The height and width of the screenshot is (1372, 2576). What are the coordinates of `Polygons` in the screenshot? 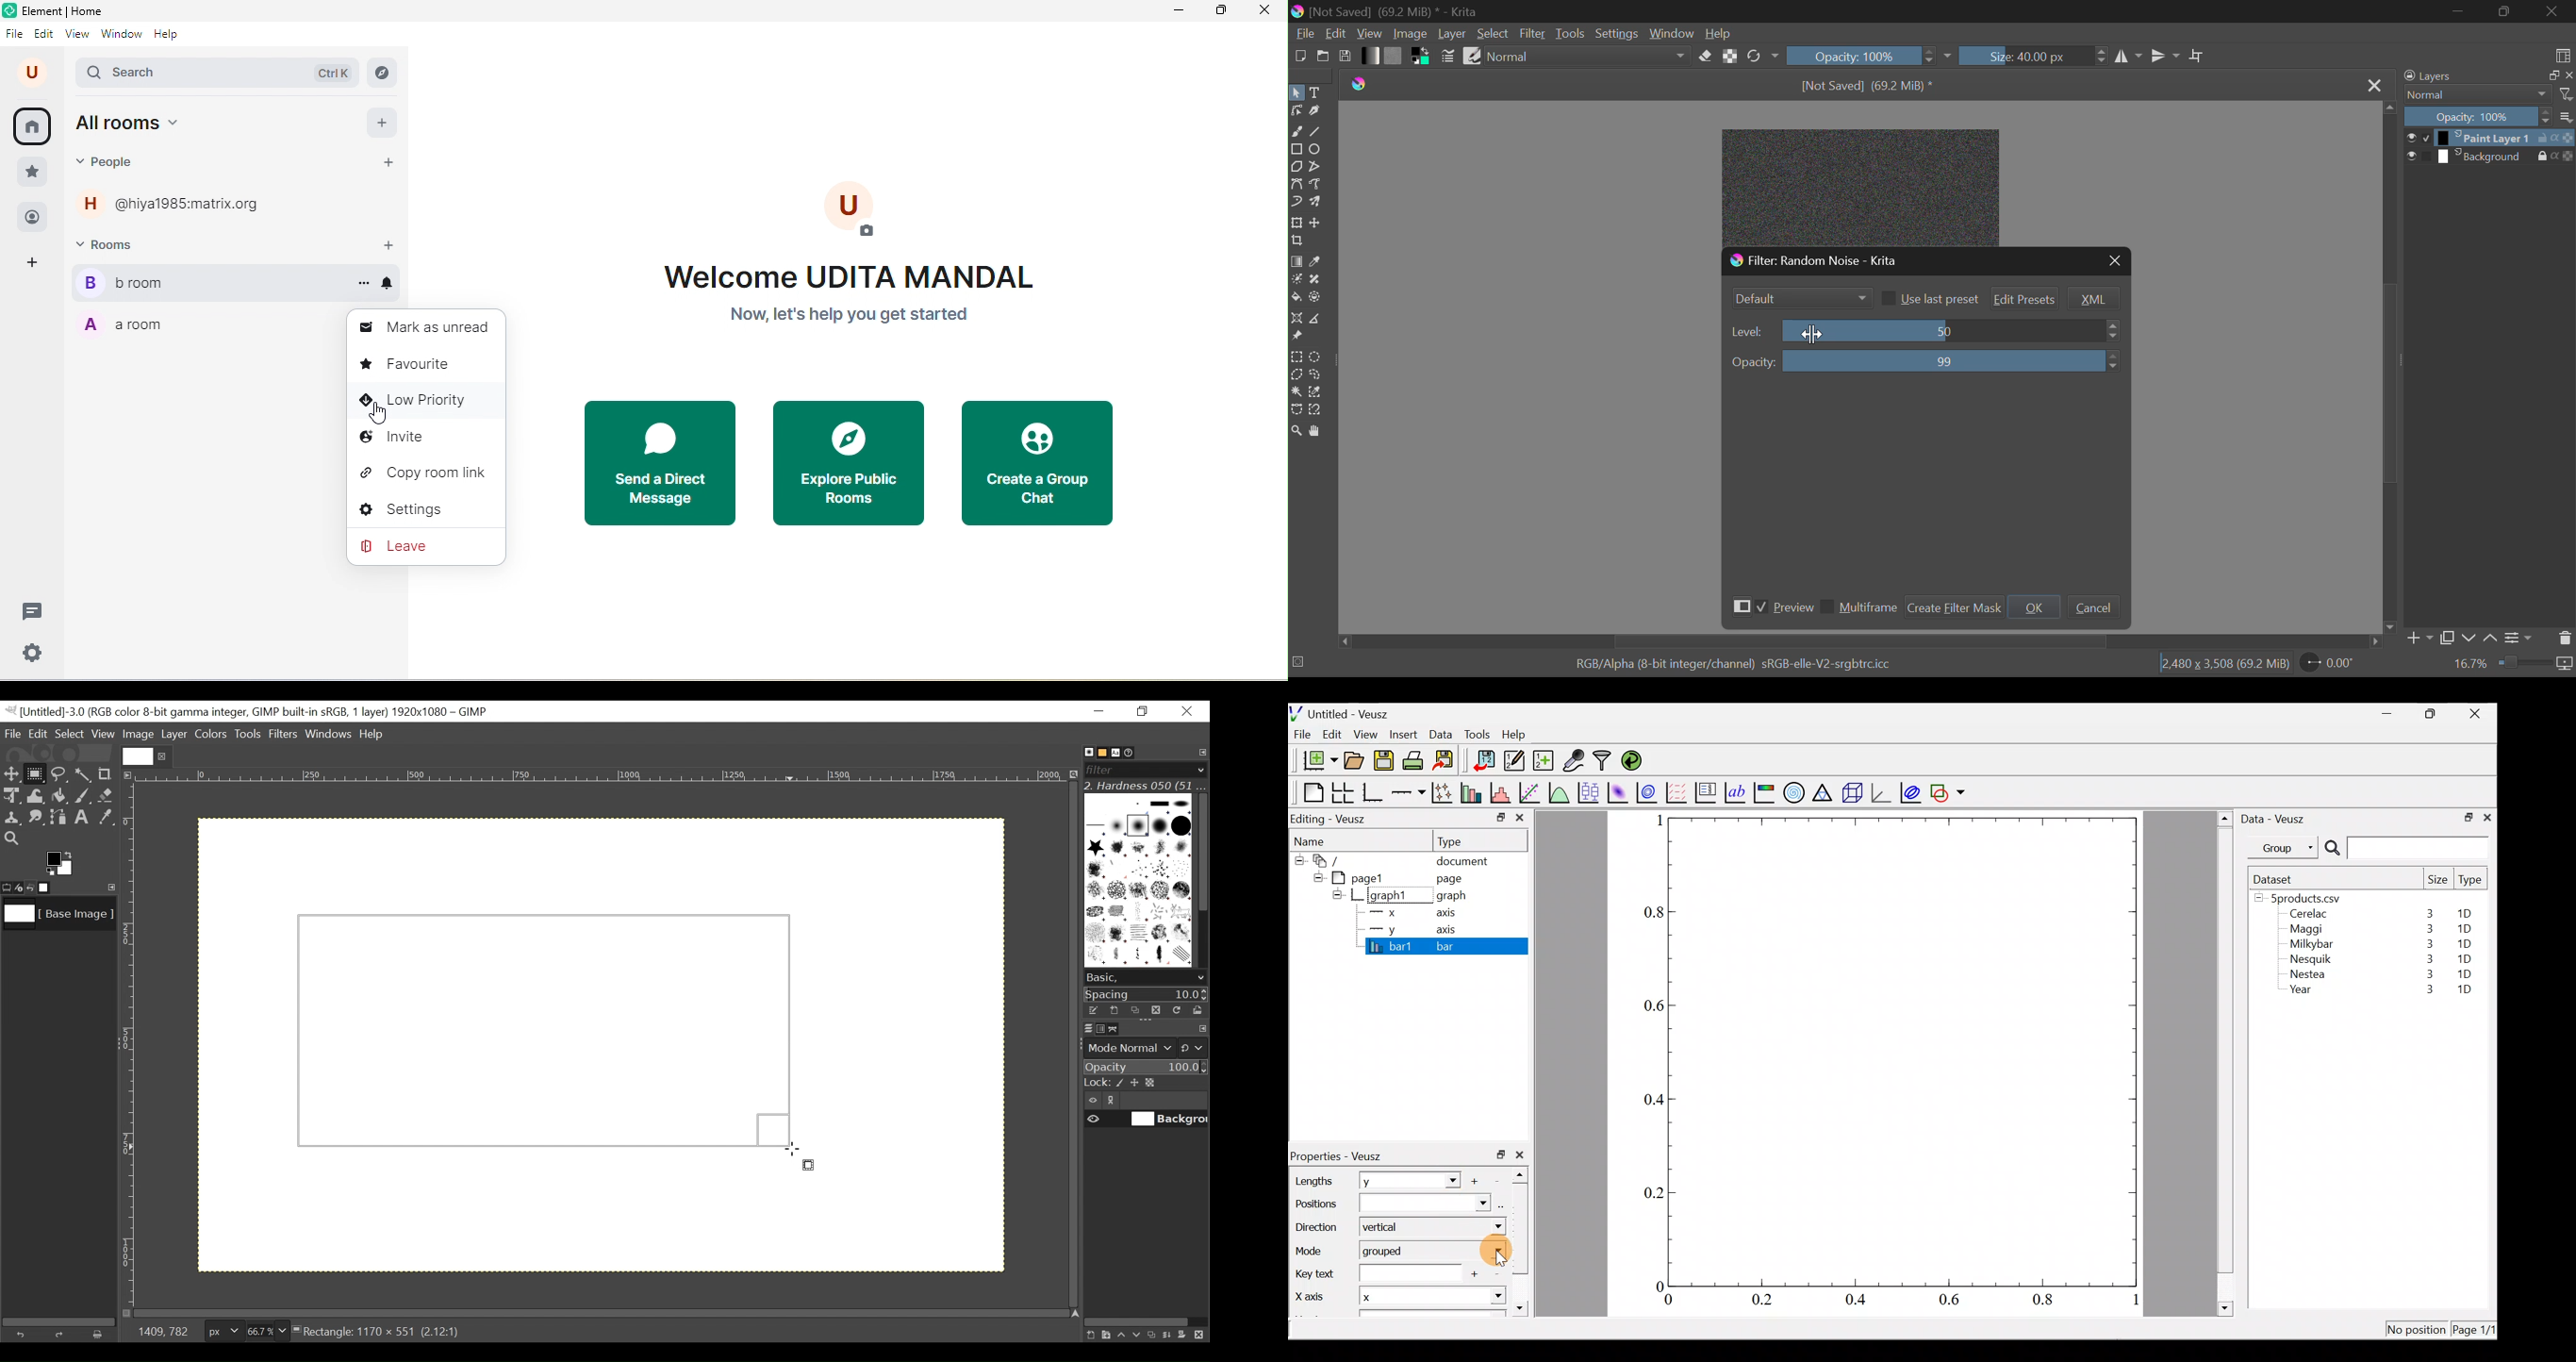 It's located at (1297, 168).